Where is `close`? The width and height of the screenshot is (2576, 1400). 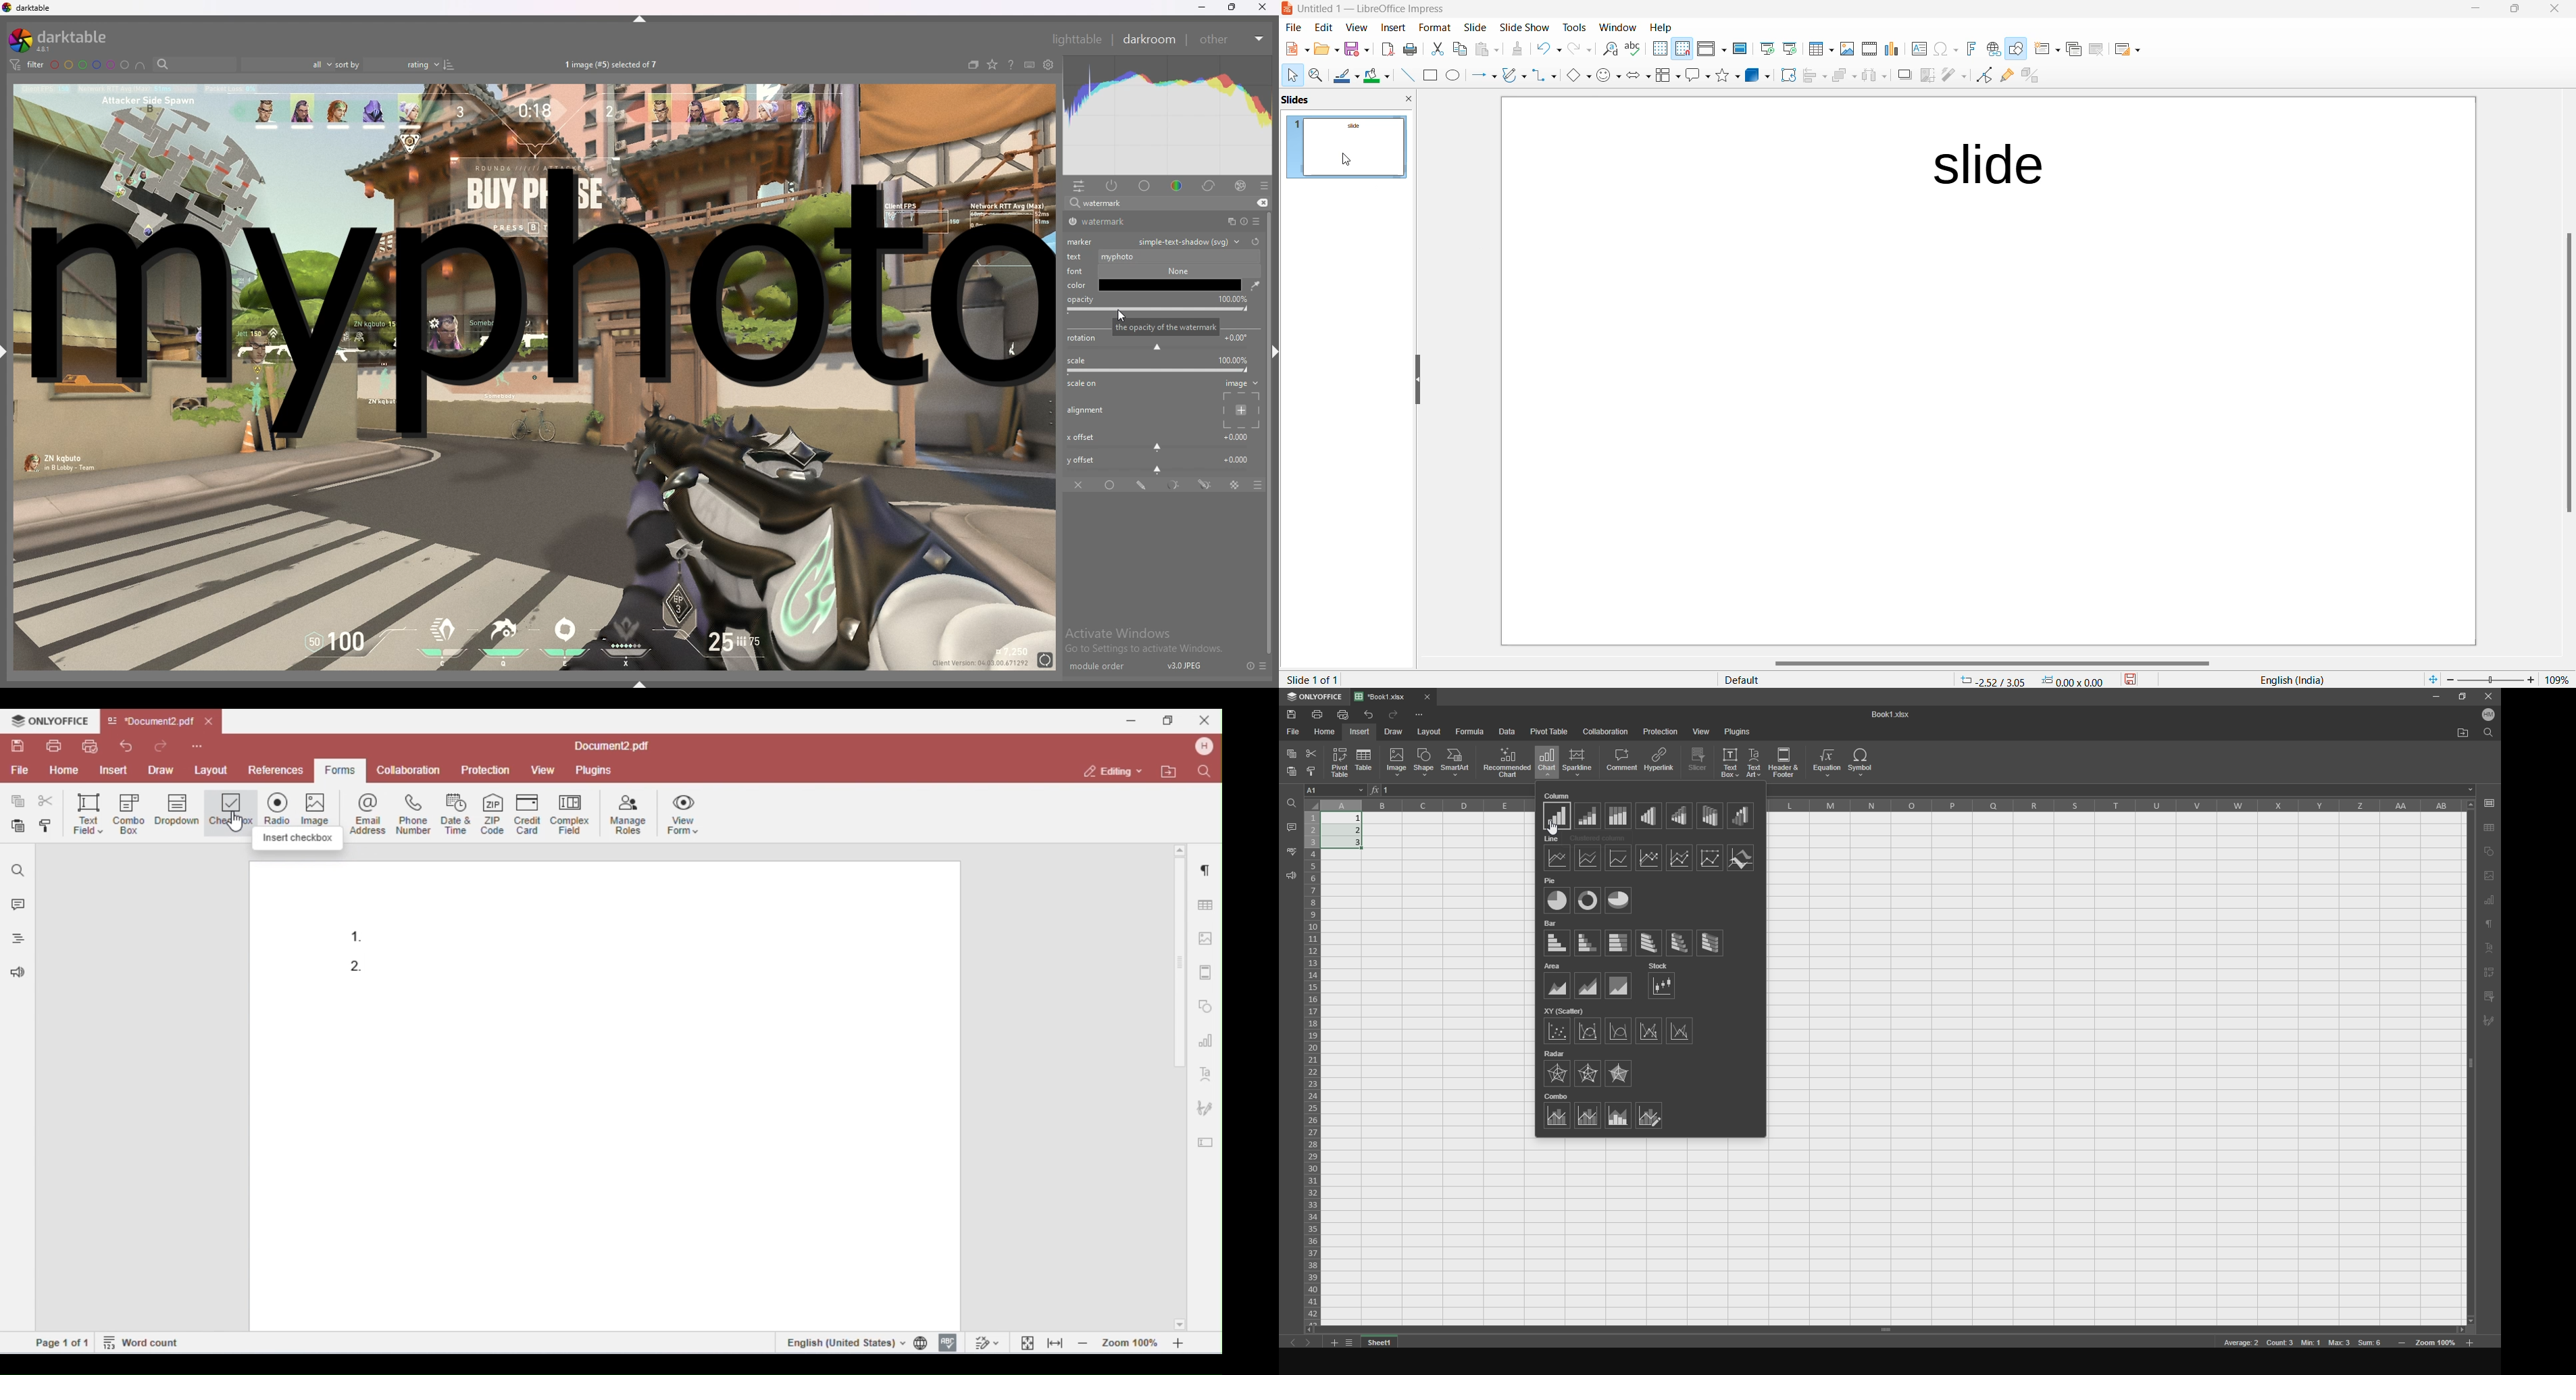 close is located at coordinates (2557, 9).